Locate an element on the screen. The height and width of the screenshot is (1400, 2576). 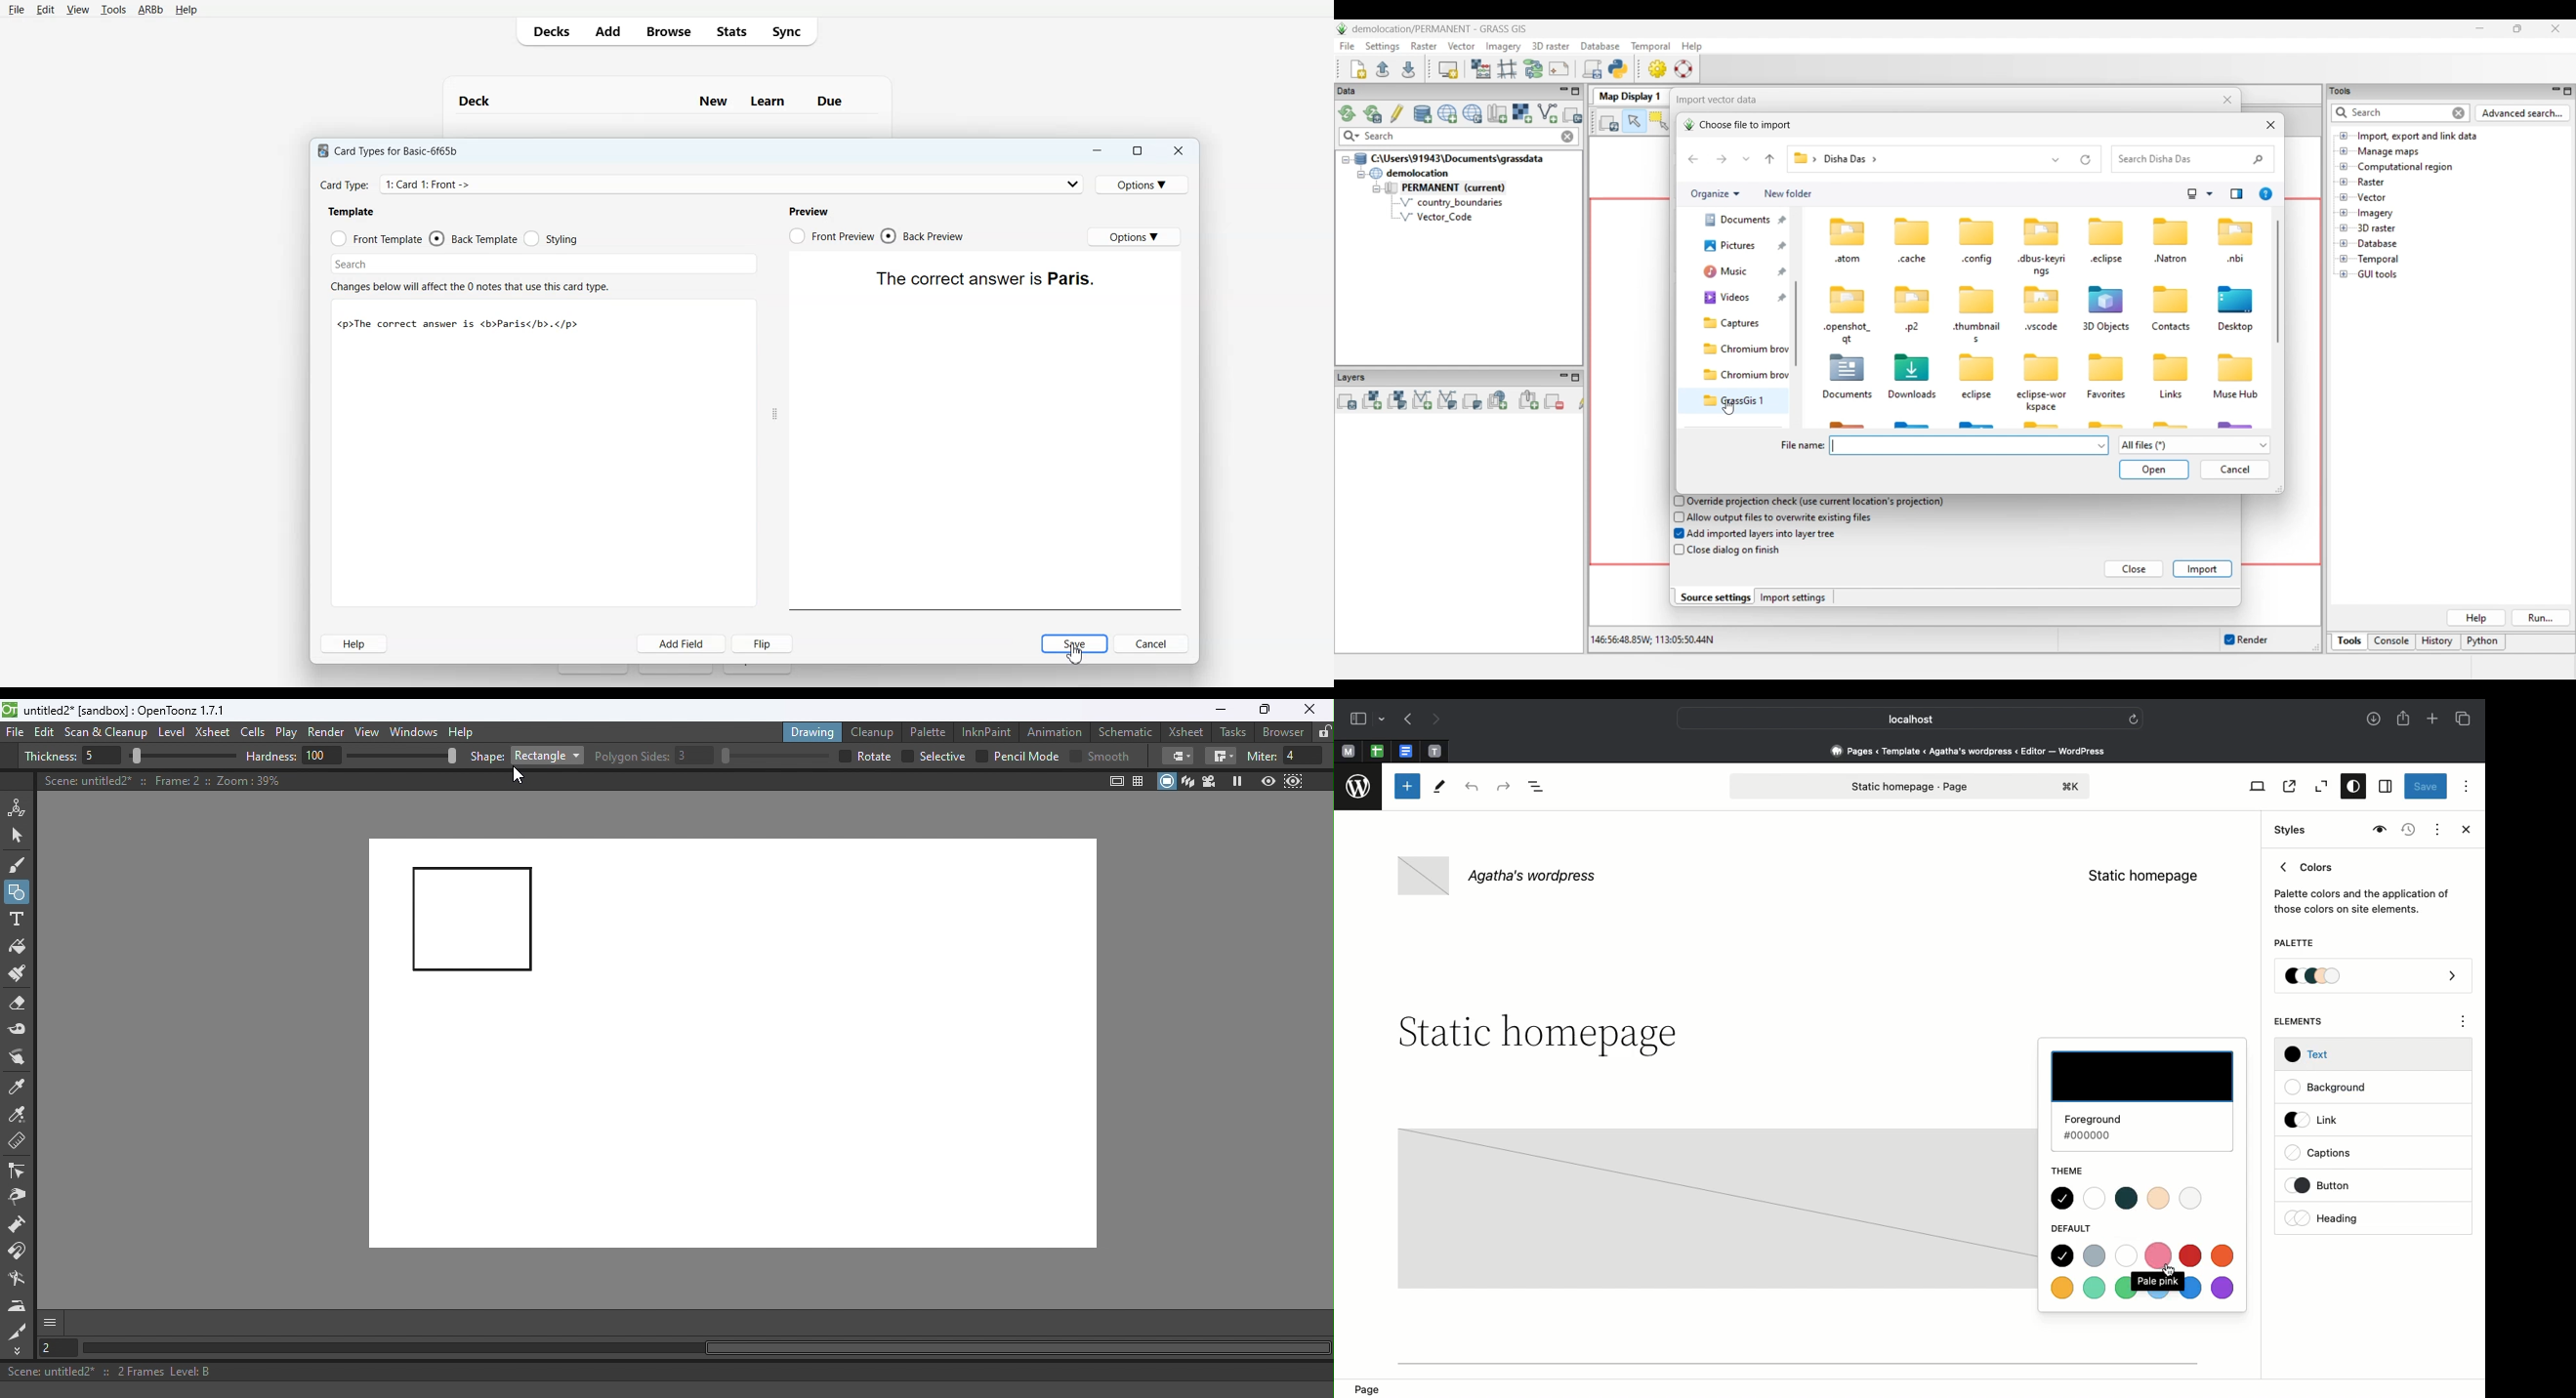
Styles is located at coordinates (2350, 788).